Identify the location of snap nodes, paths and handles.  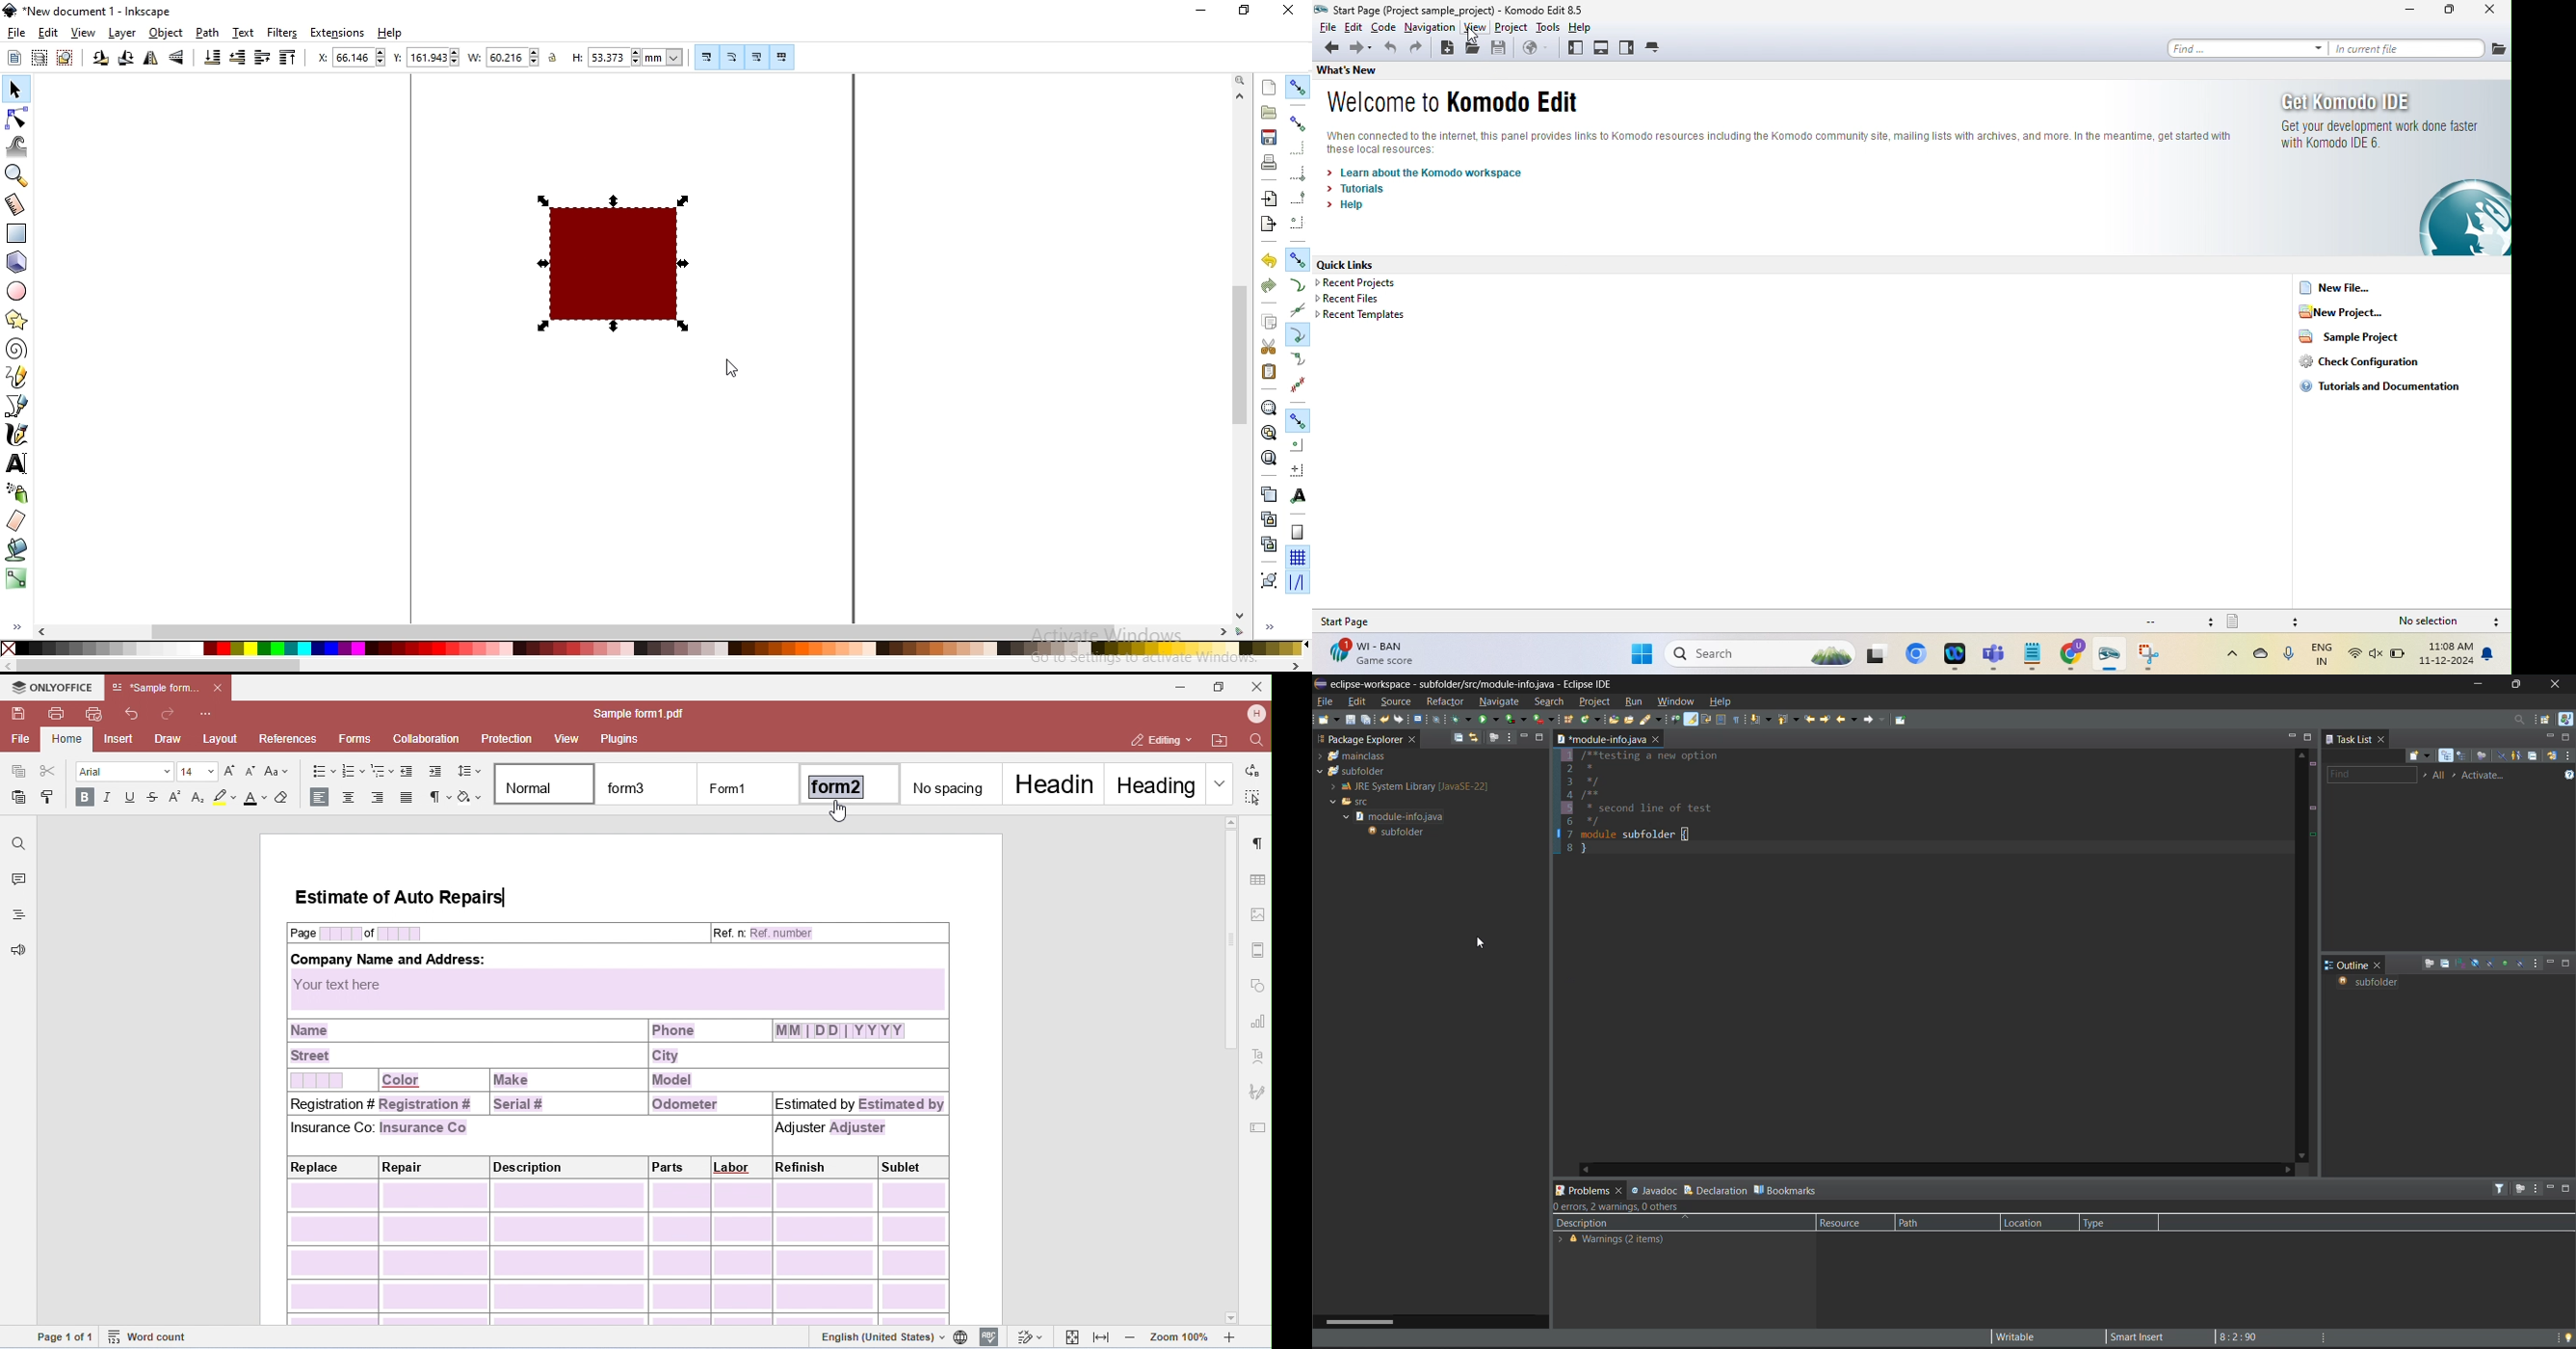
(1297, 422).